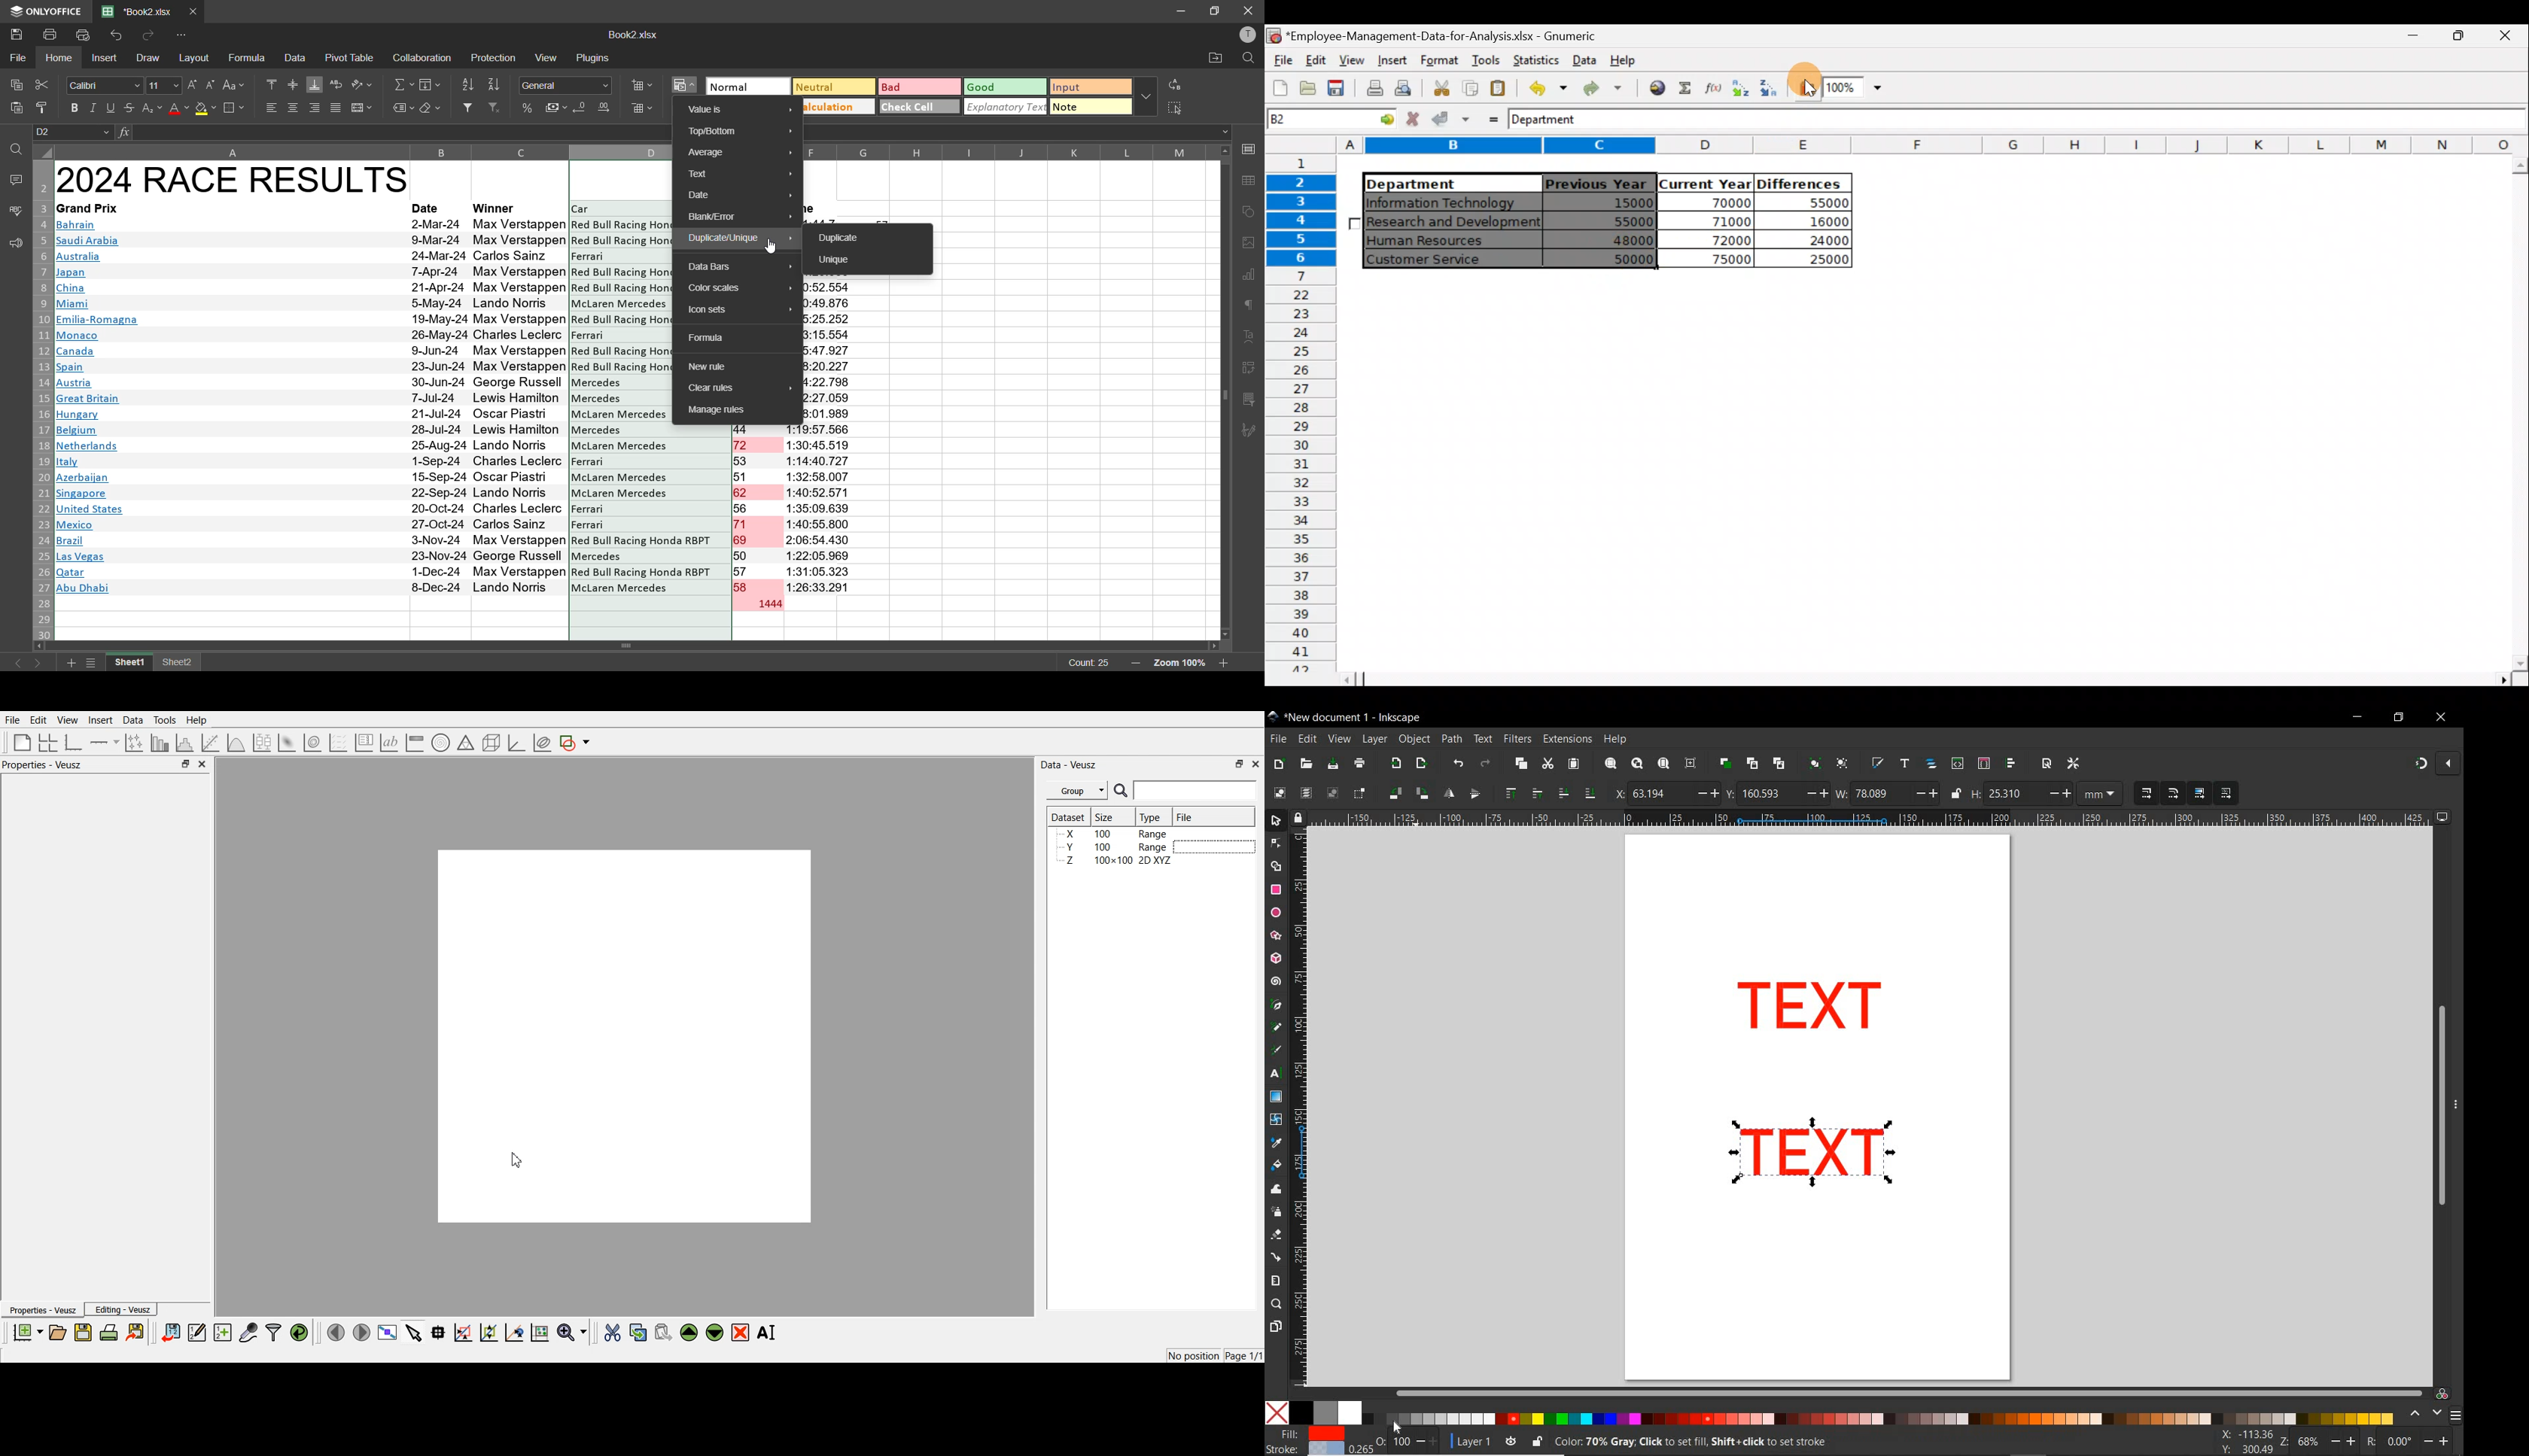 Image resolution: width=2548 pixels, height=1456 pixels. What do you see at coordinates (1776, 793) in the screenshot?
I see `vertical coordinate of selection` at bounding box center [1776, 793].